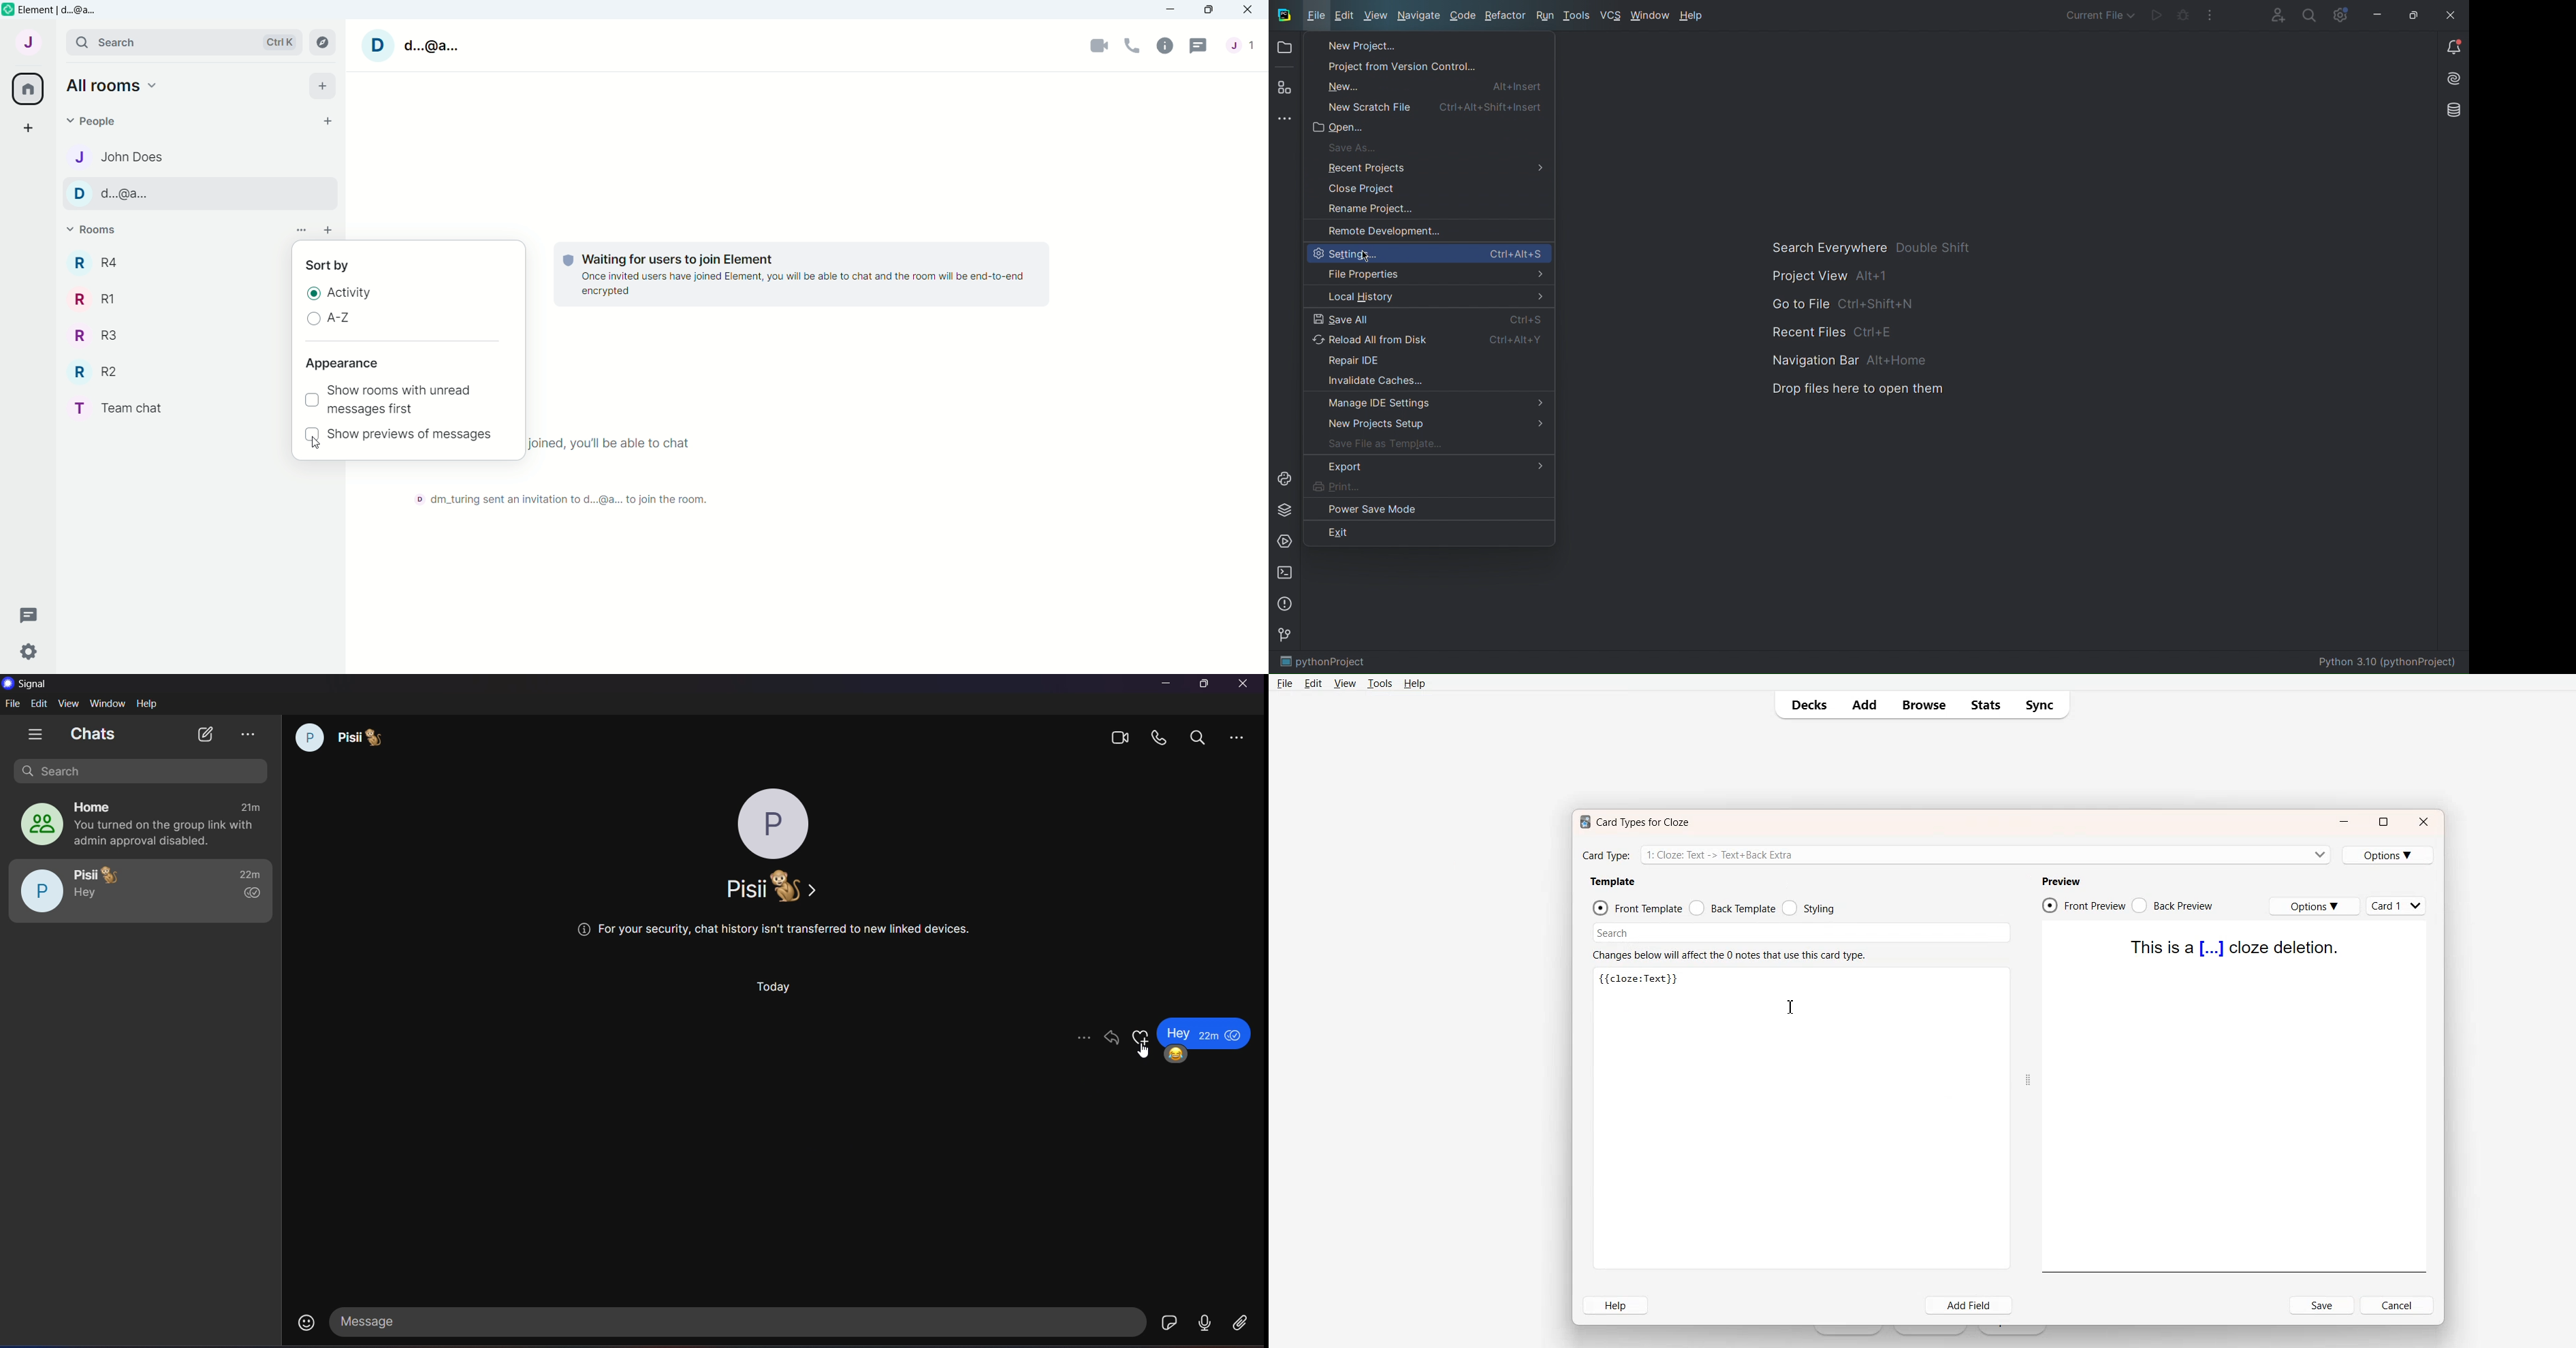 This screenshot has height=1372, width=2576. Describe the element at coordinates (326, 85) in the screenshot. I see `add` at that location.